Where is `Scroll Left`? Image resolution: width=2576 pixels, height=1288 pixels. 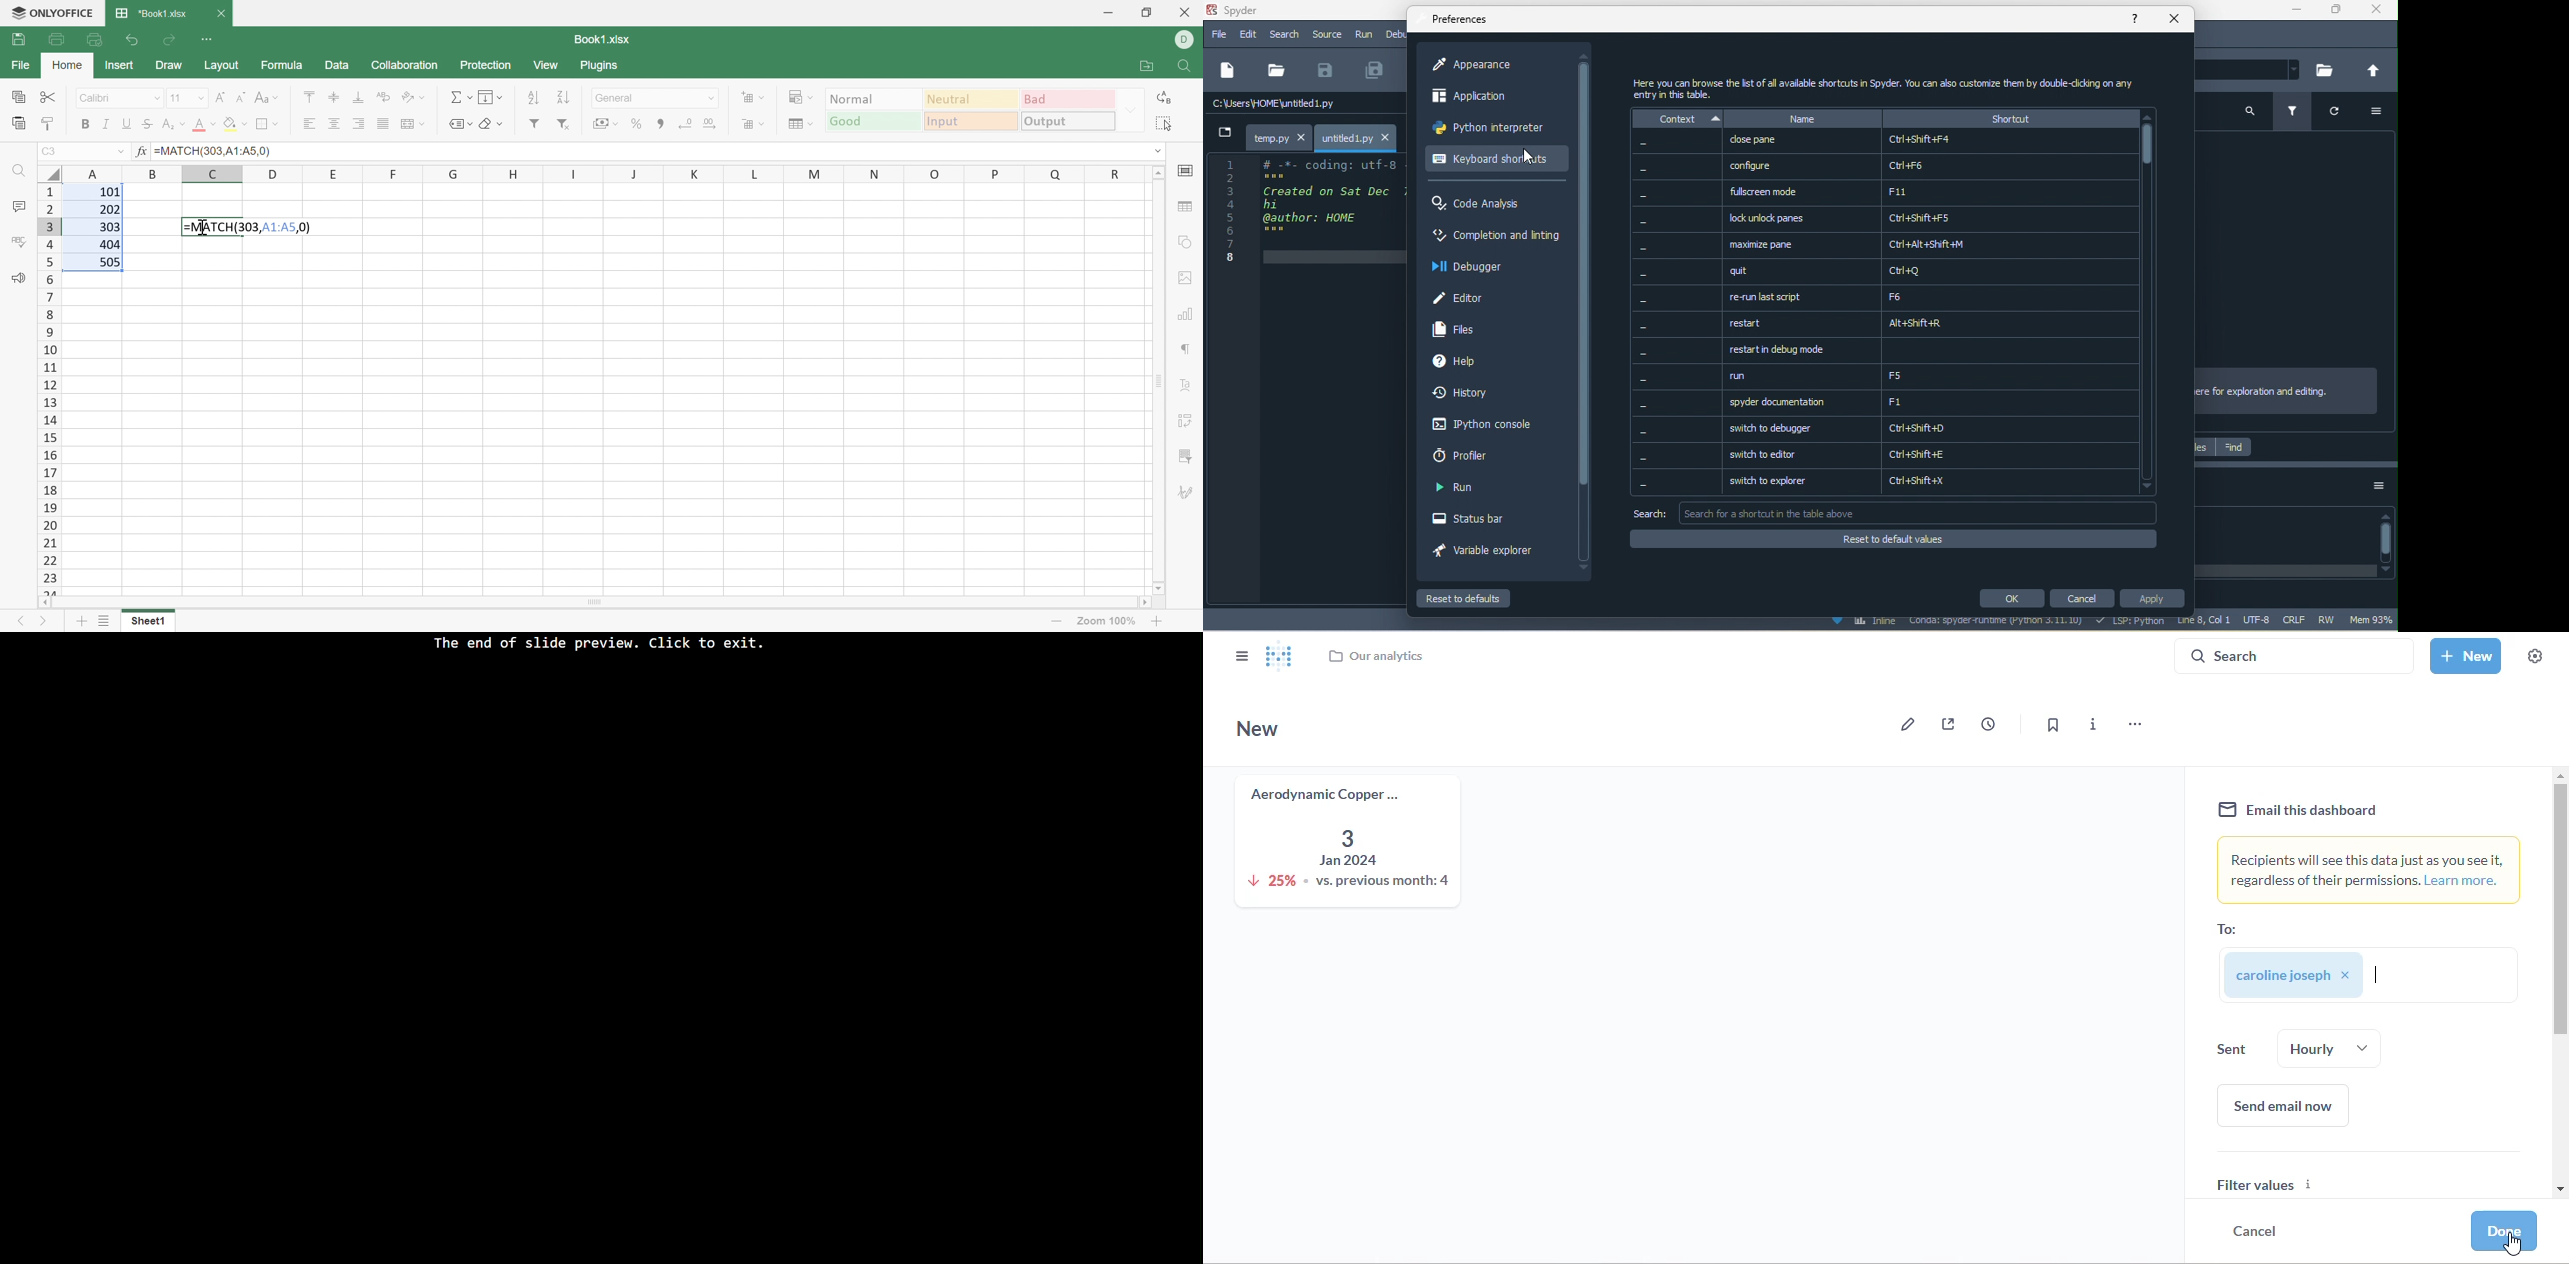
Scroll Left is located at coordinates (50, 604).